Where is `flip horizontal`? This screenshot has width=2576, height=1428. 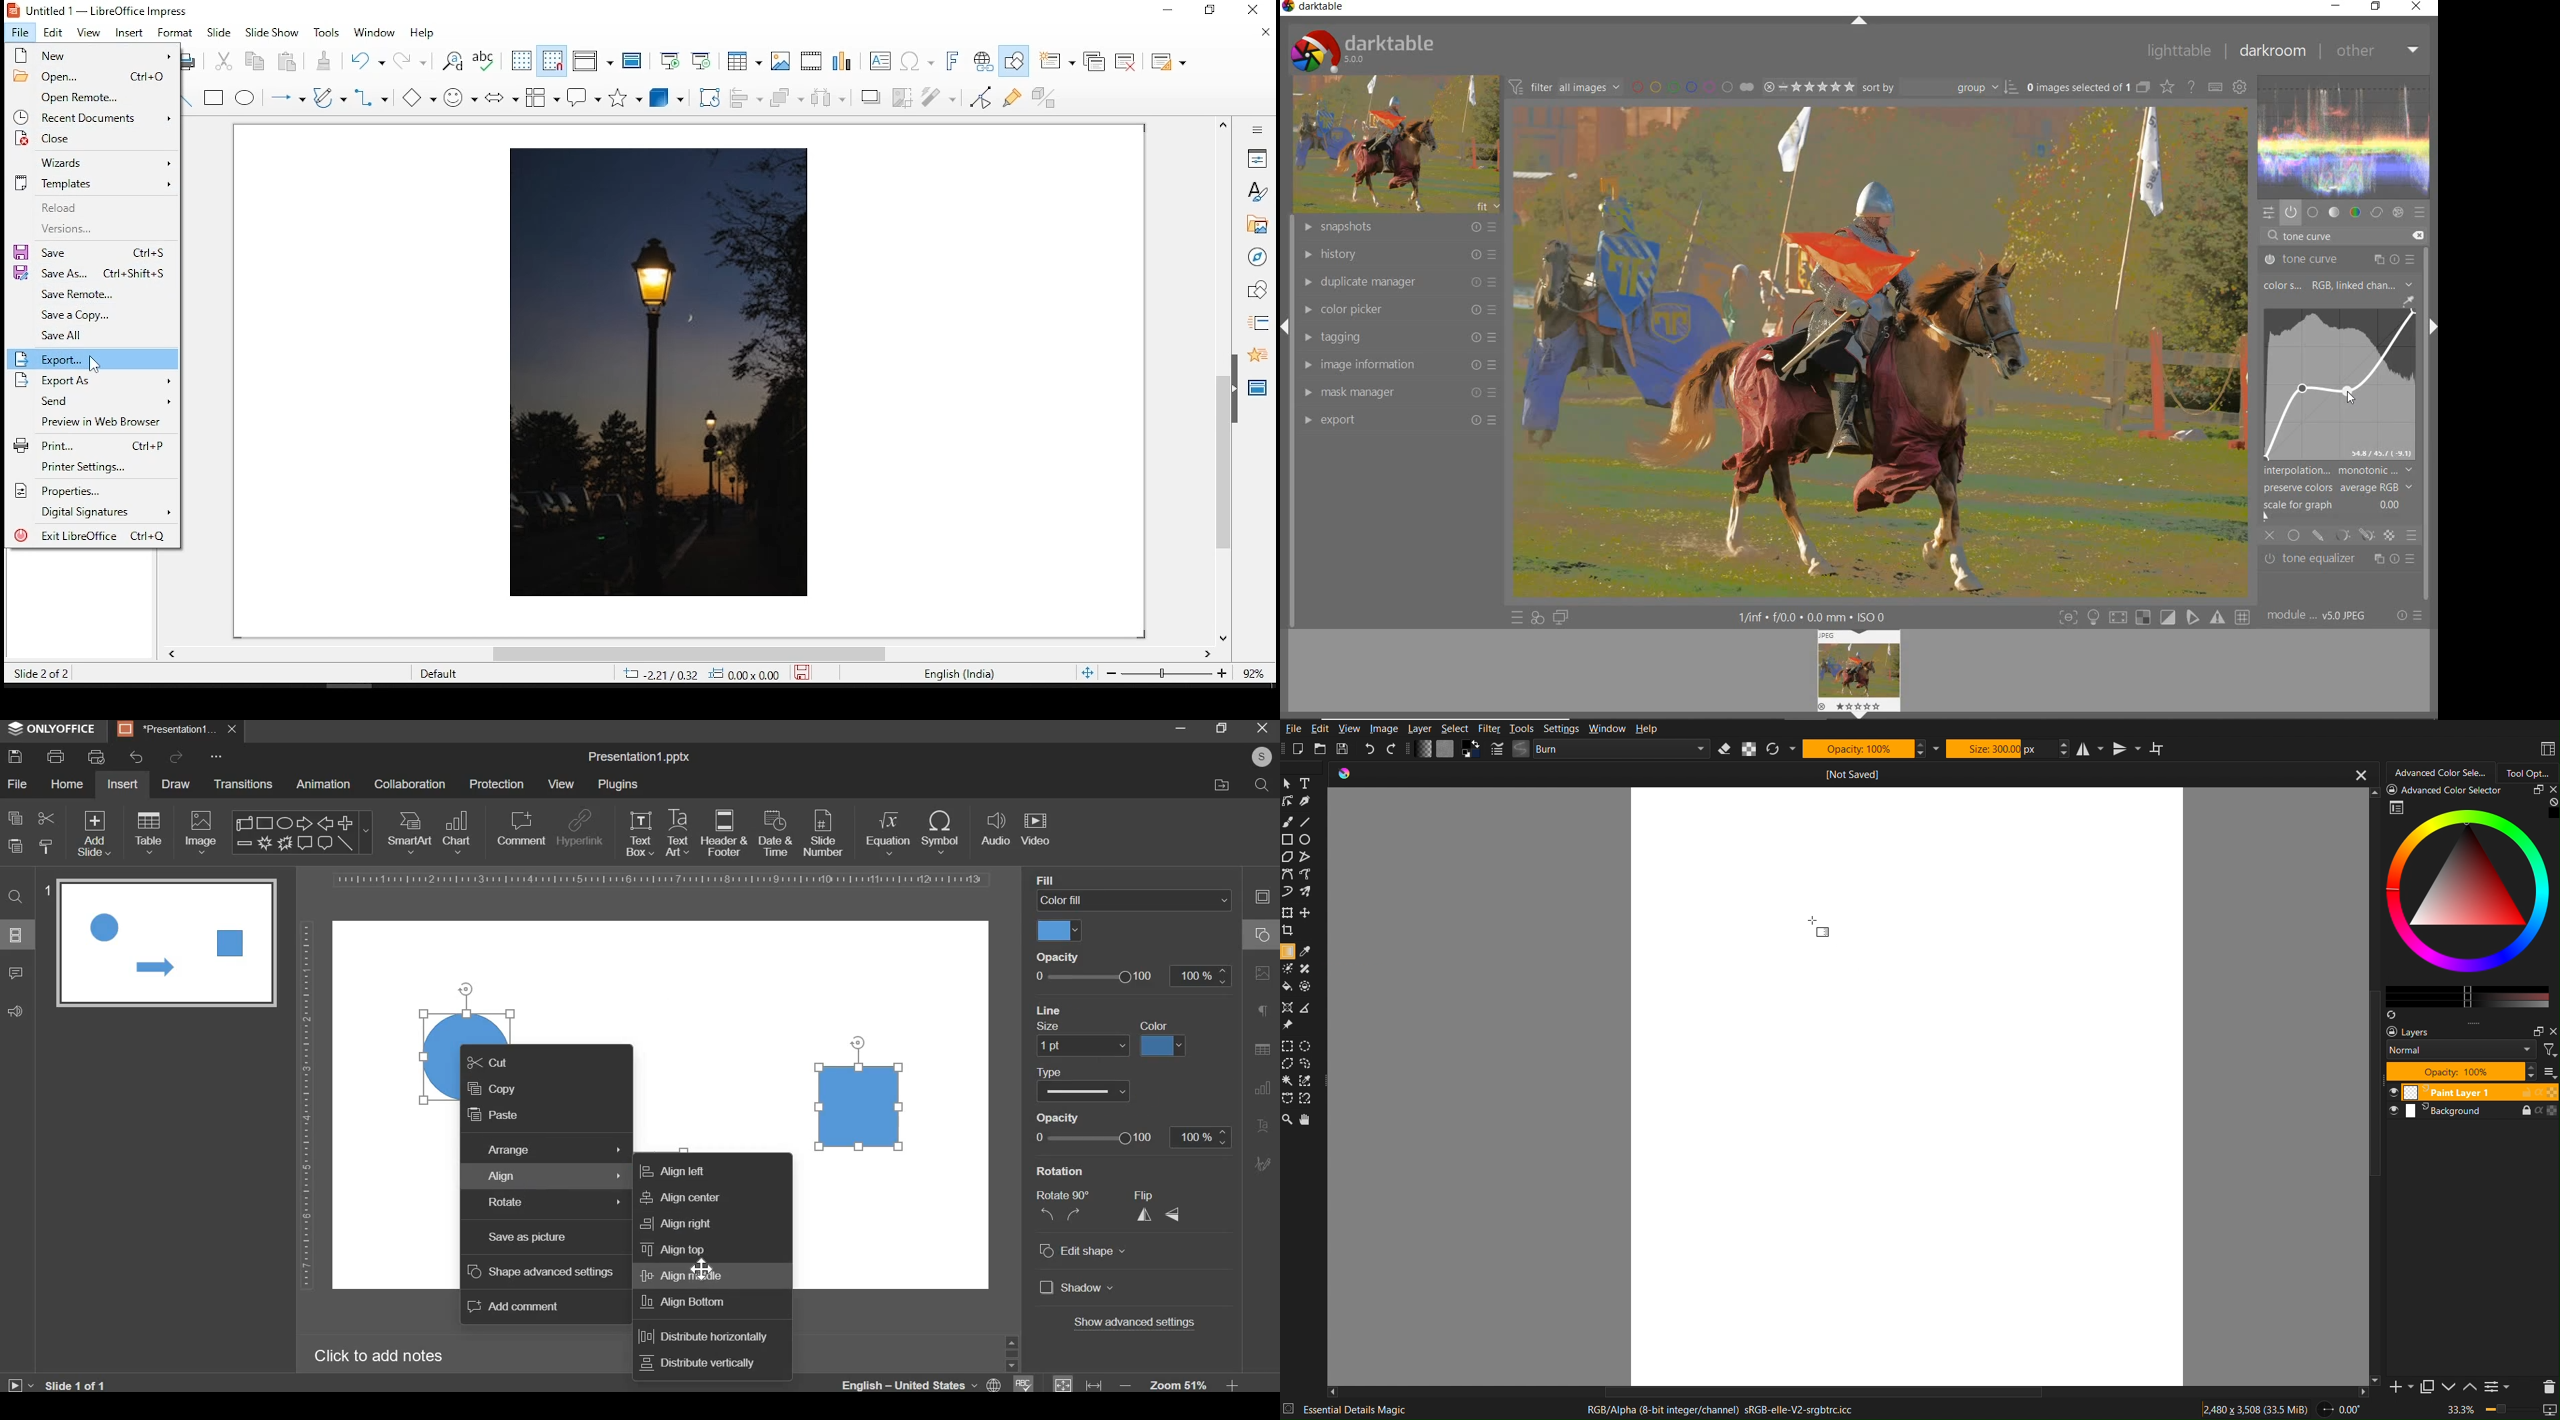
flip horizontal is located at coordinates (1149, 1215).